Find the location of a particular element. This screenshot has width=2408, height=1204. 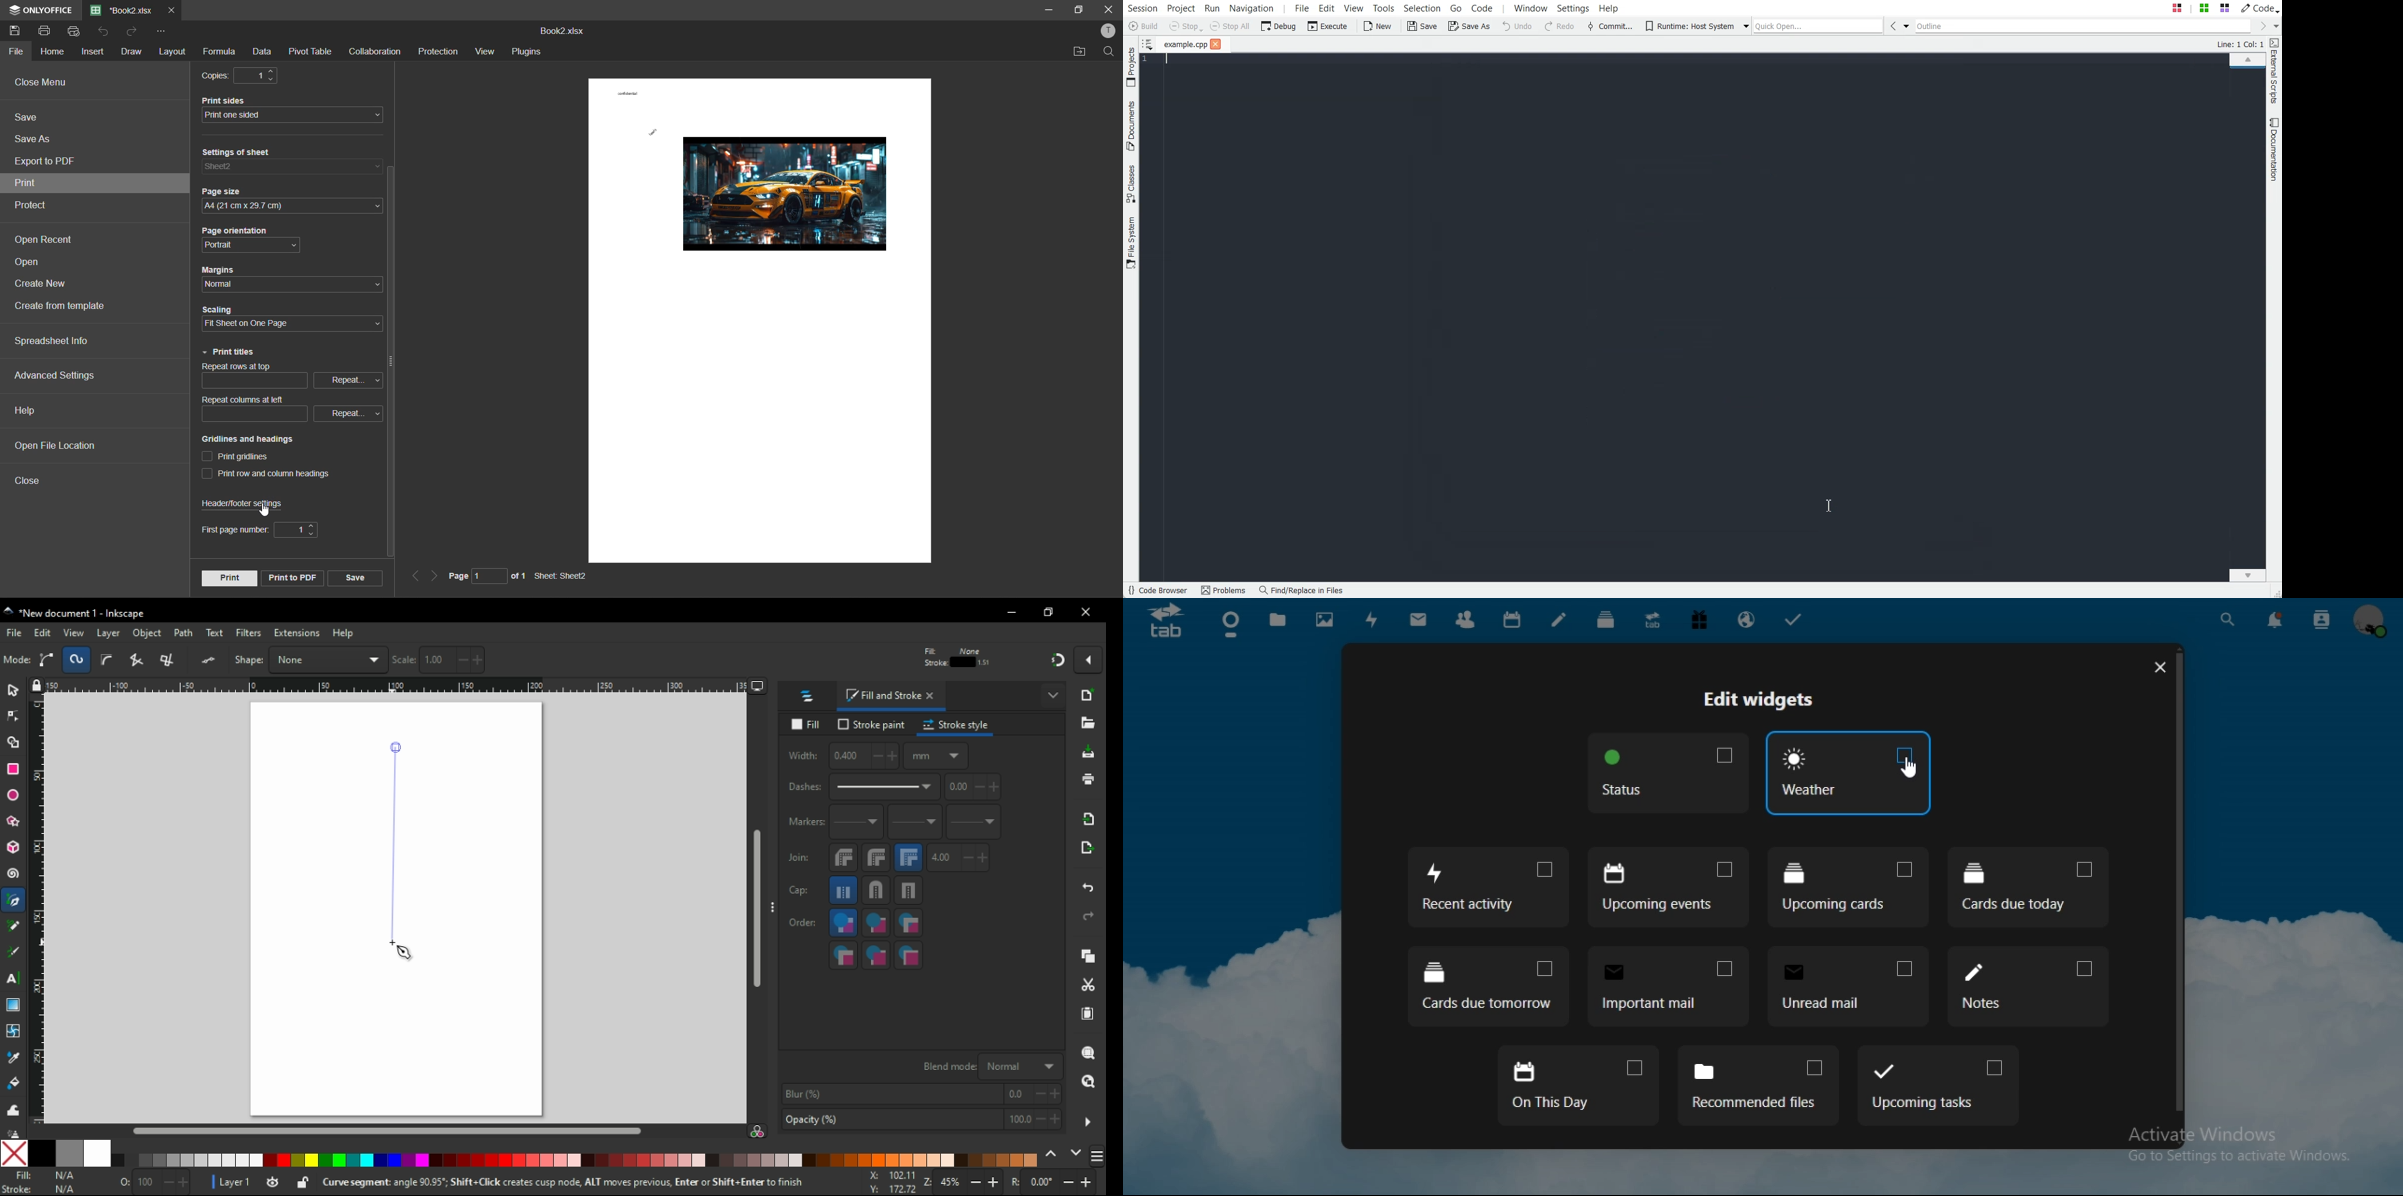

round is located at coordinates (876, 857).